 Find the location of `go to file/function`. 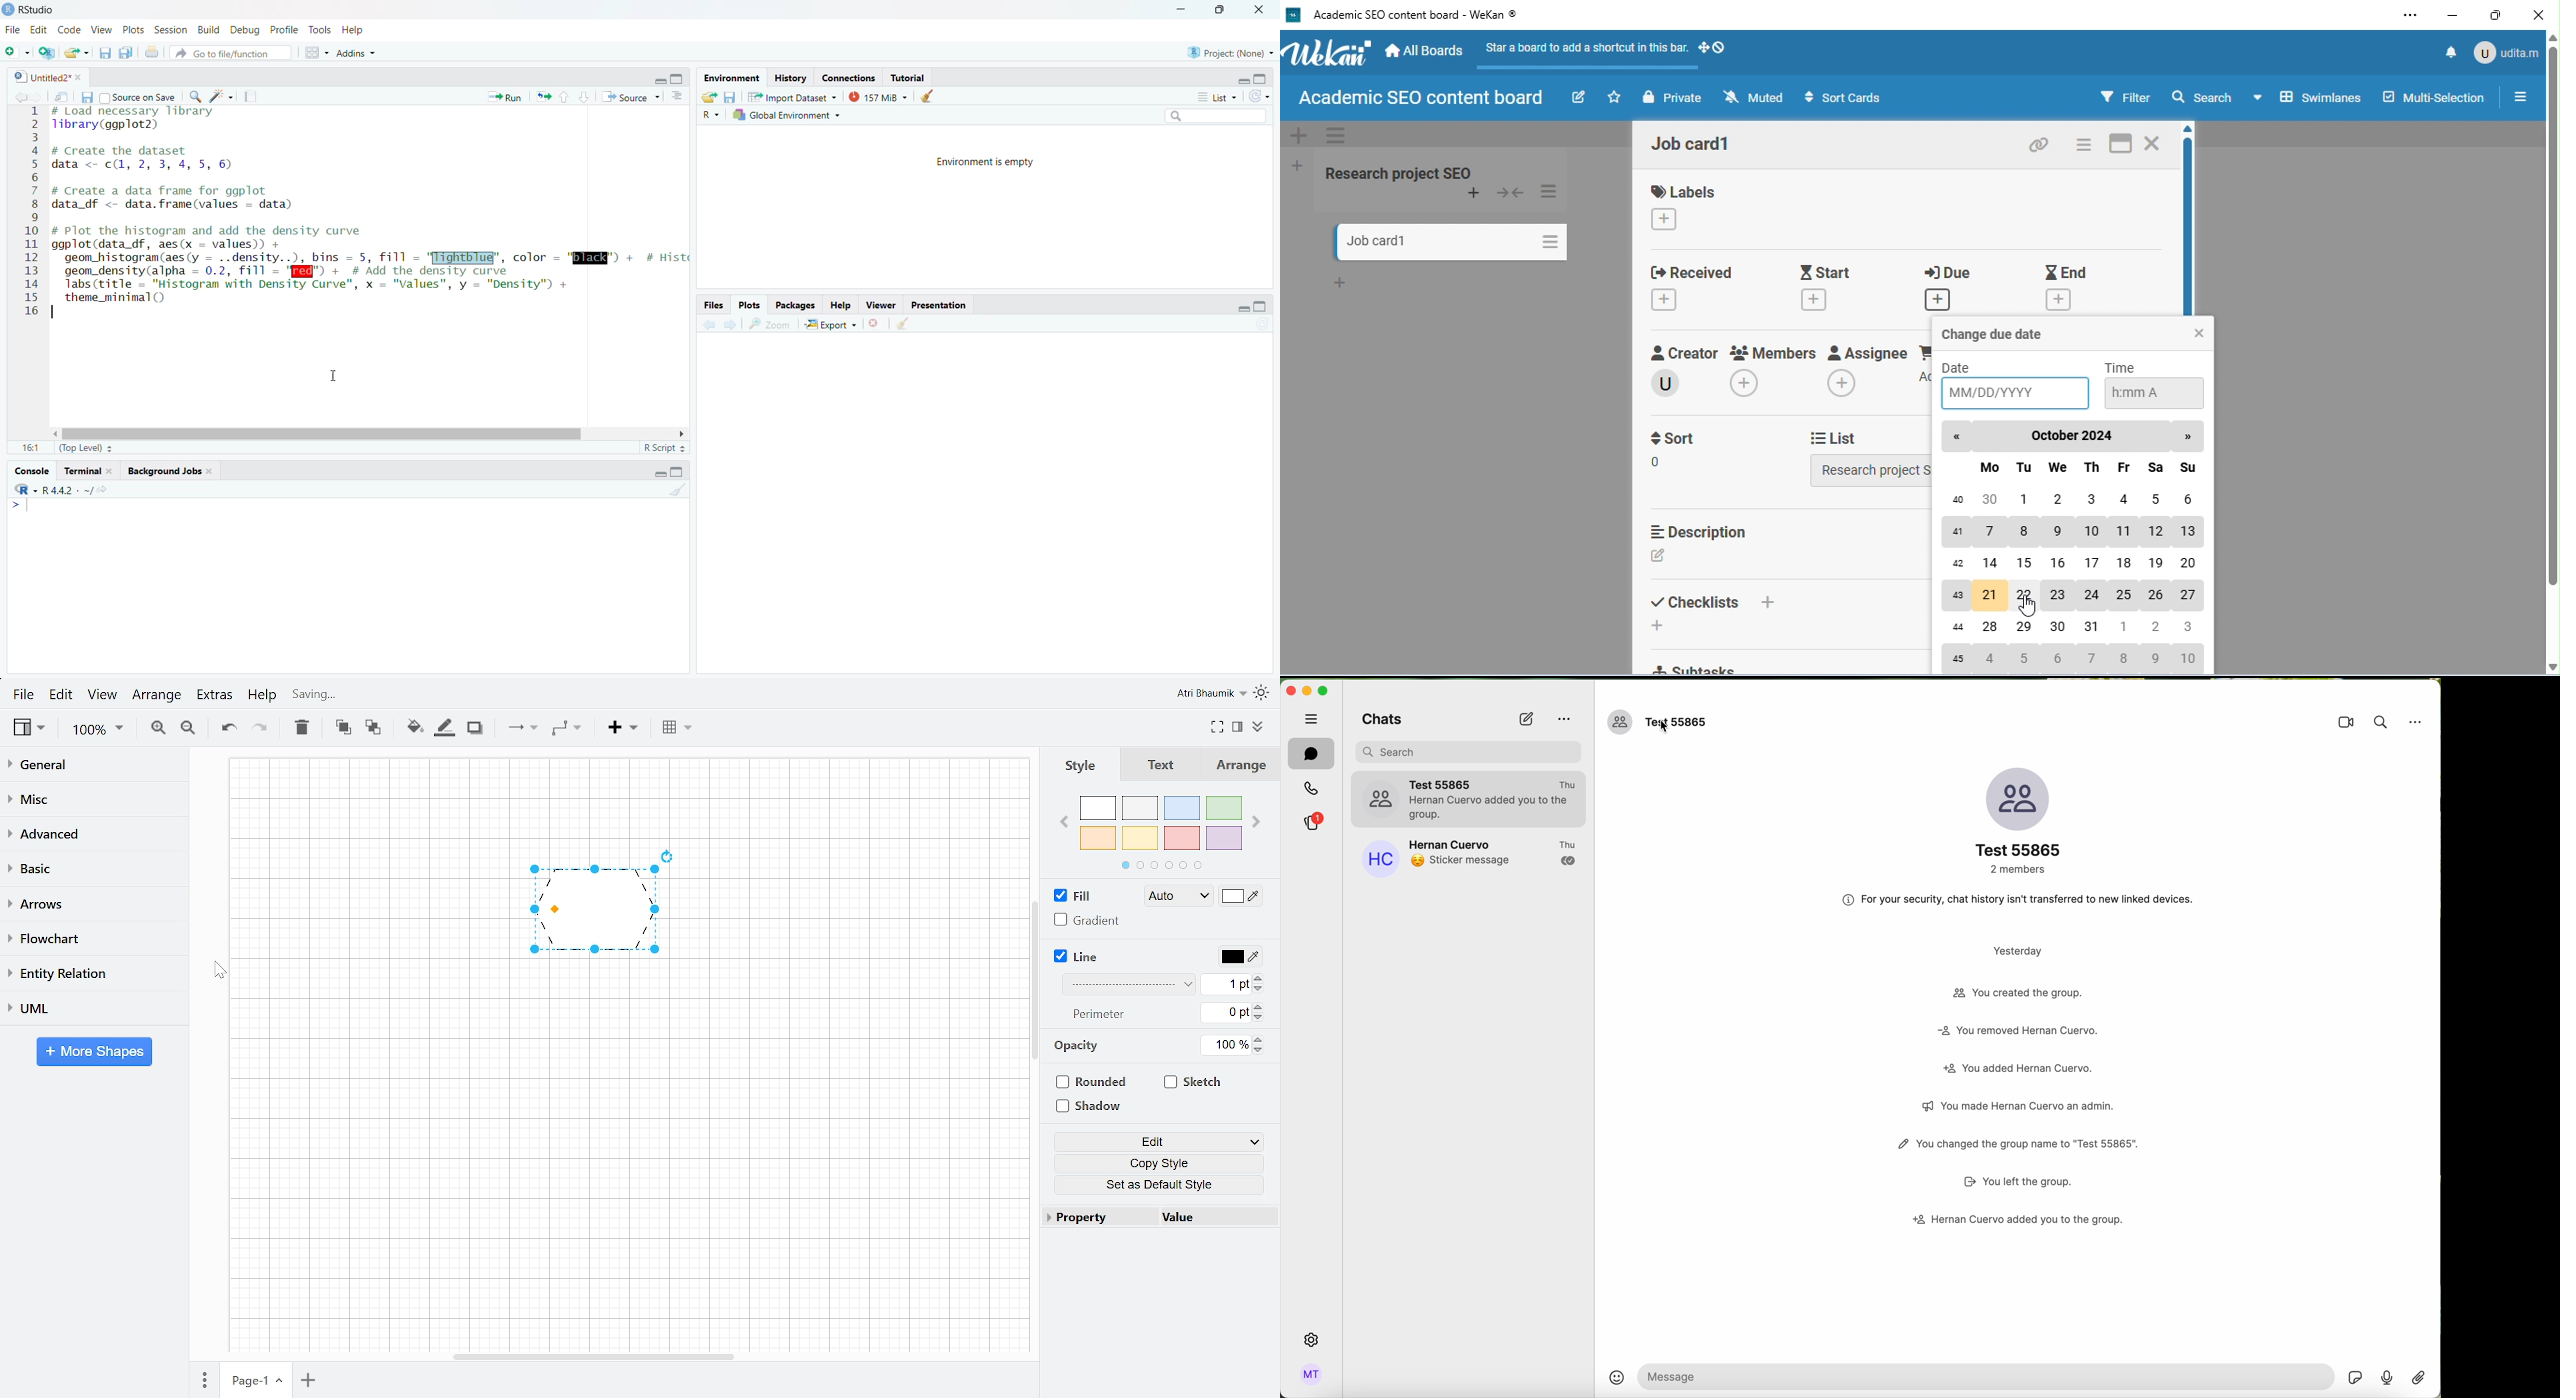

go to file/function is located at coordinates (231, 54).